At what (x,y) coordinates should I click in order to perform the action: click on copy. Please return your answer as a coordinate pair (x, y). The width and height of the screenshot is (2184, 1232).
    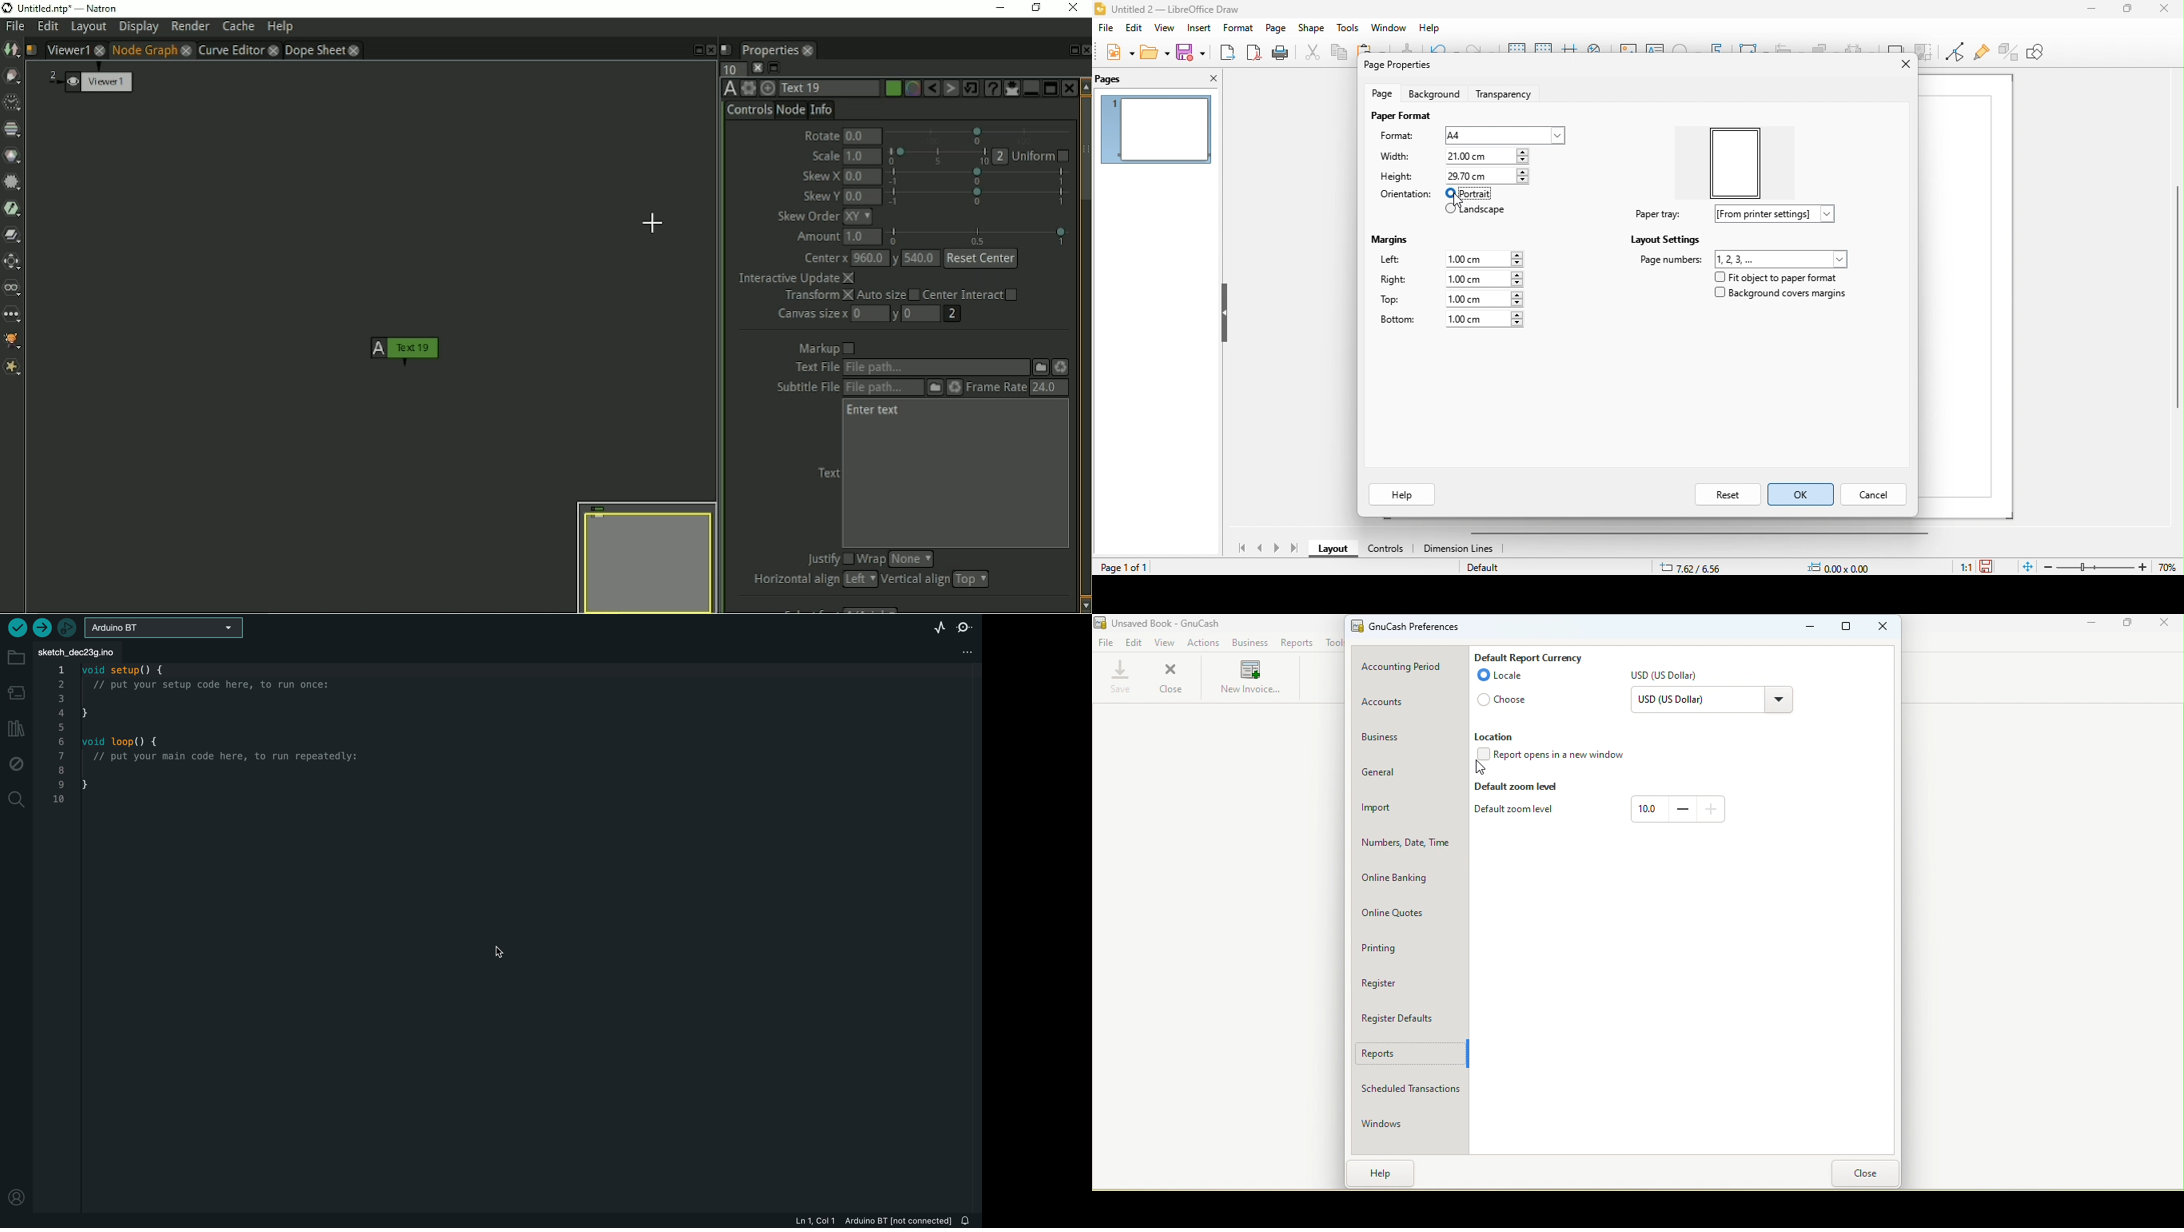
    Looking at the image, I should click on (1341, 54).